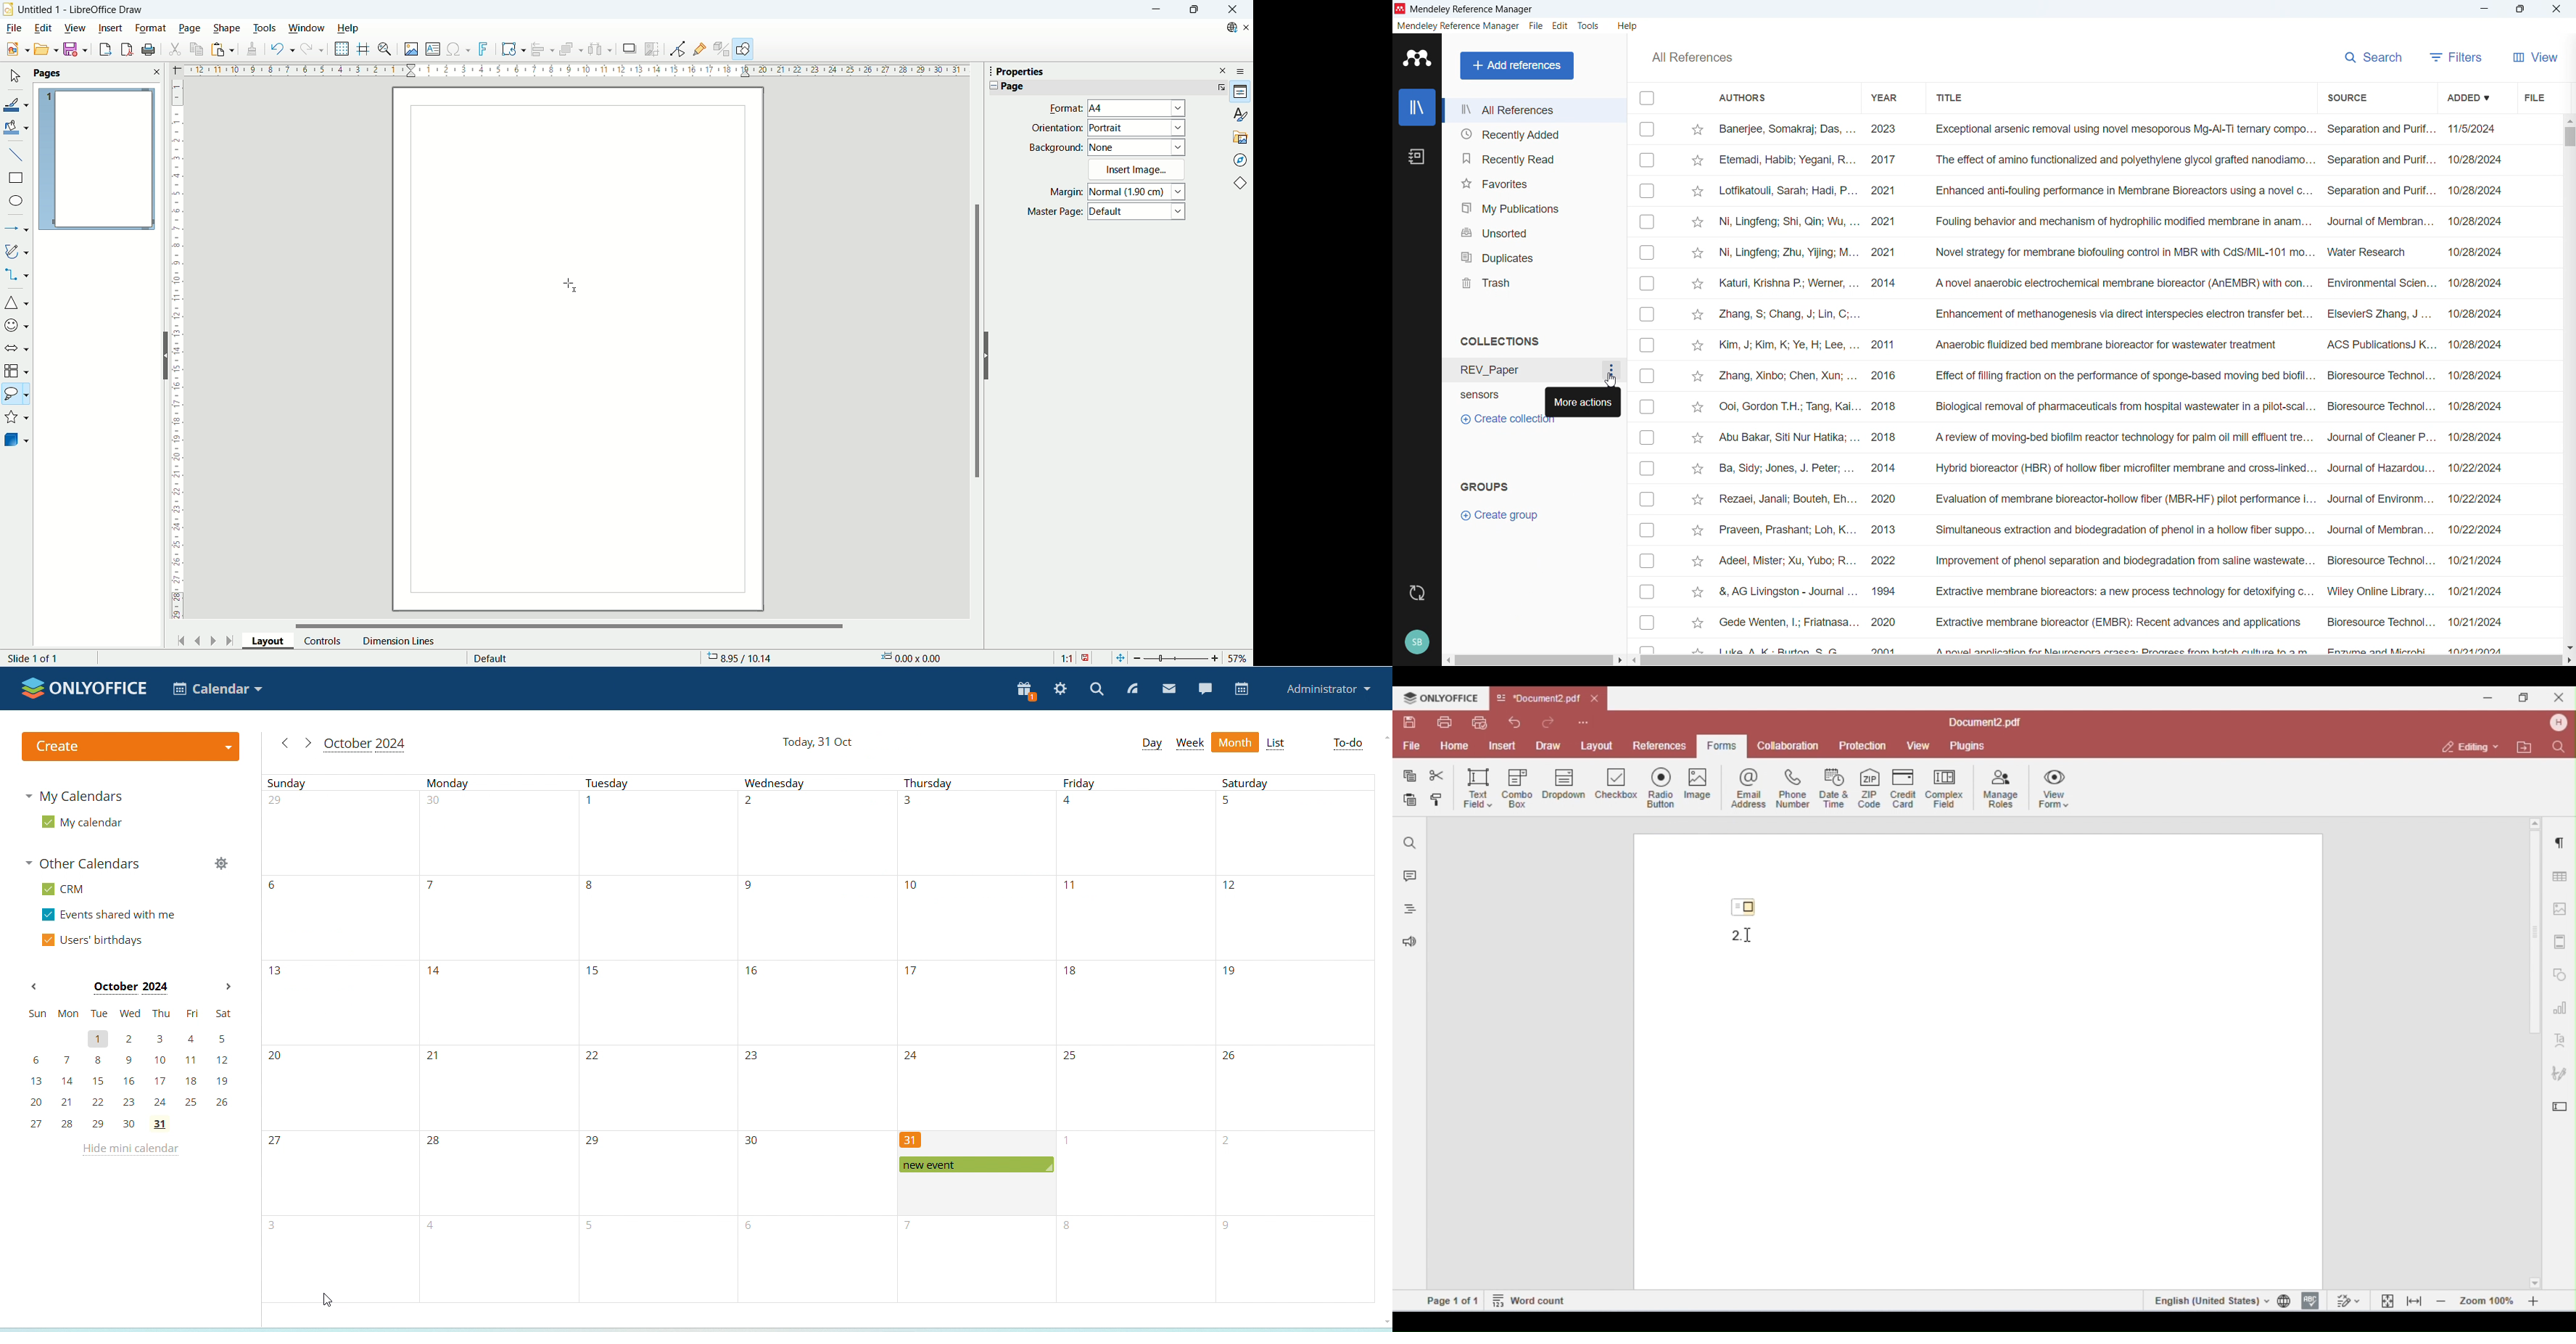 This screenshot has width=2576, height=1344. What do you see at coordinates (1646, 591) in the screenshot?
I see `Select respective publication` at bounding box center [1646, 591].